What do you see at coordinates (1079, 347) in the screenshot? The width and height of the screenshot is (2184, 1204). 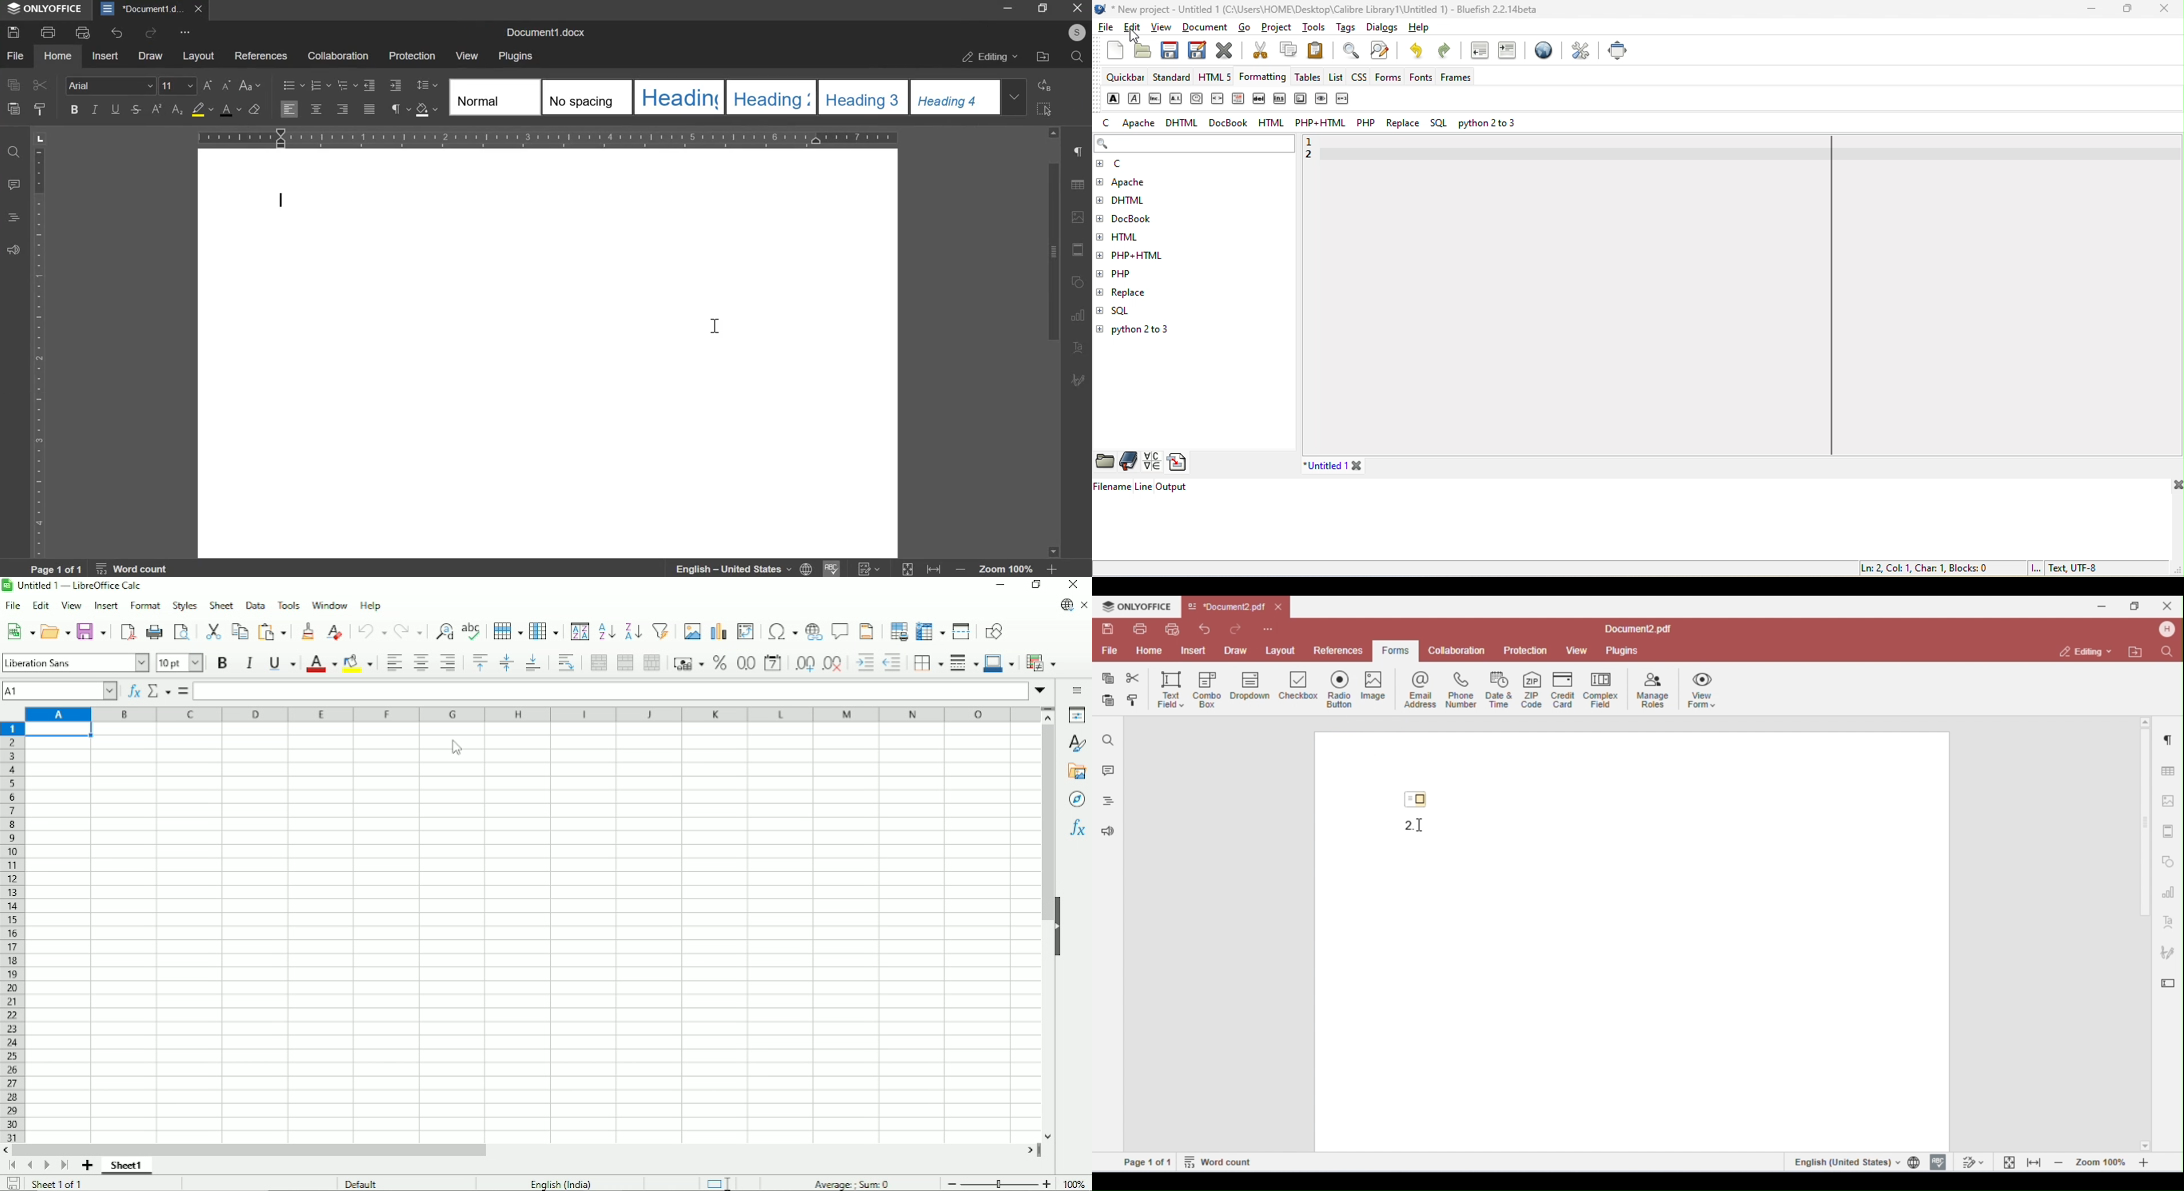 I see `text wrap` at bounding box center [1079, 347].